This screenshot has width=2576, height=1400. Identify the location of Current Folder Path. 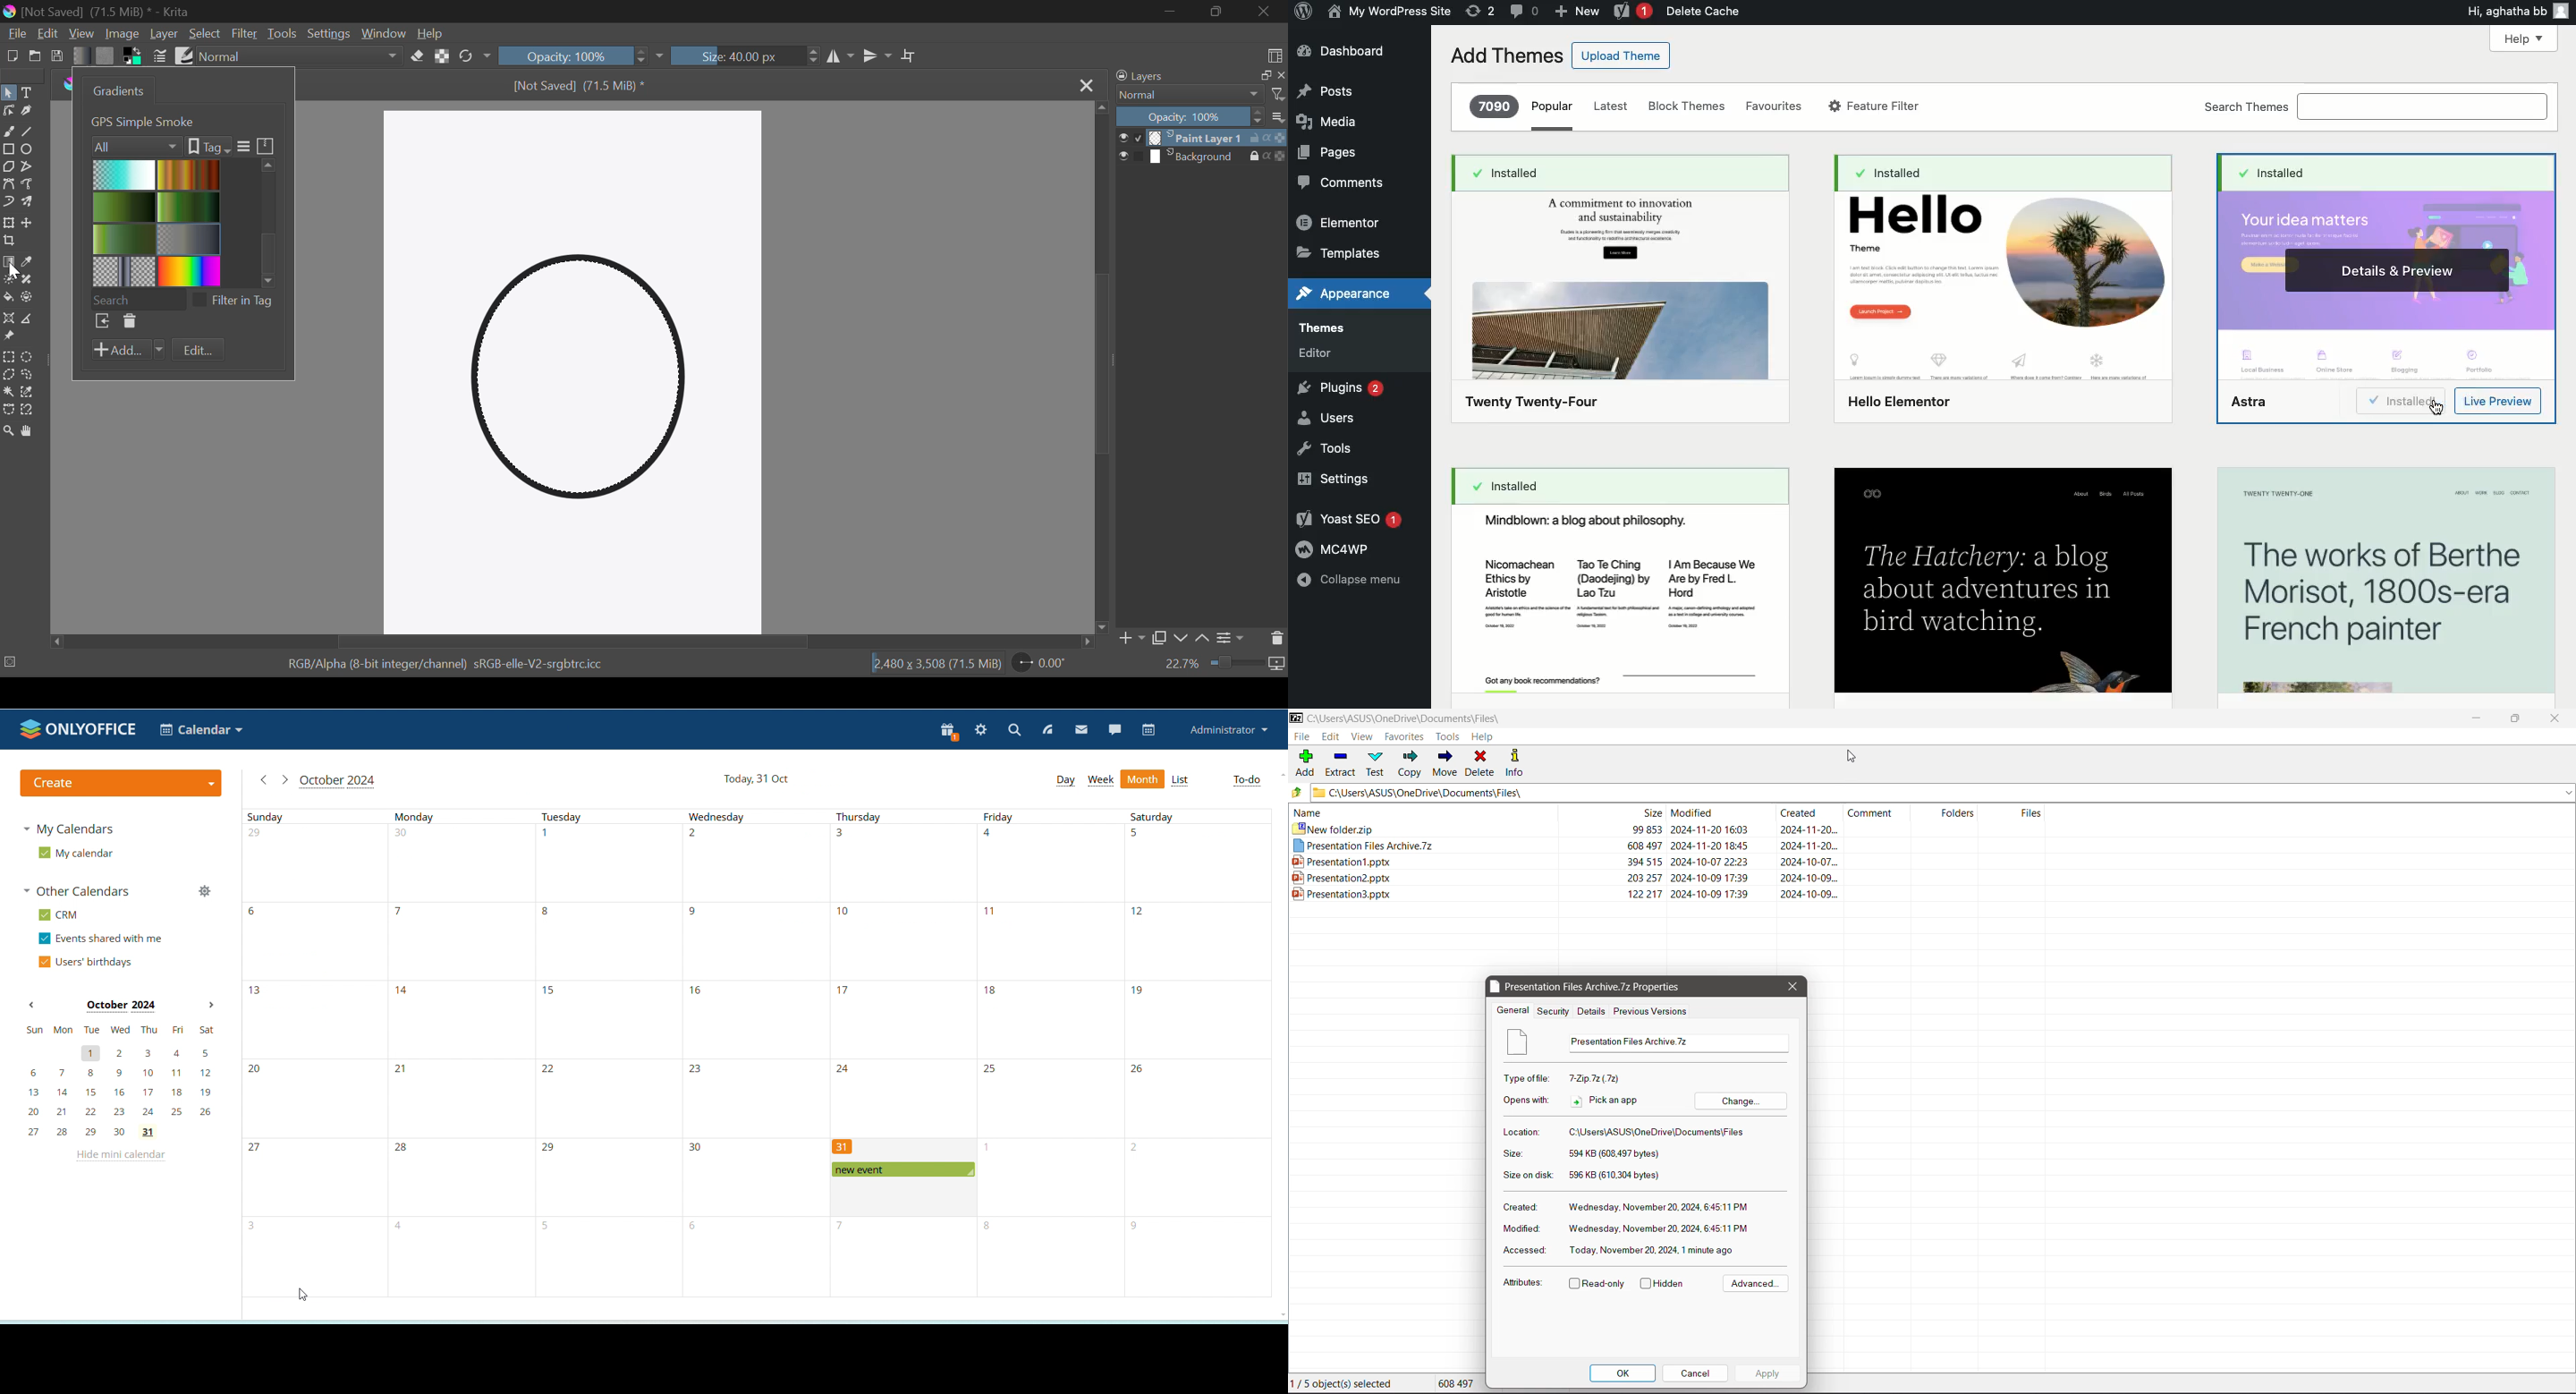
(1415, 717).